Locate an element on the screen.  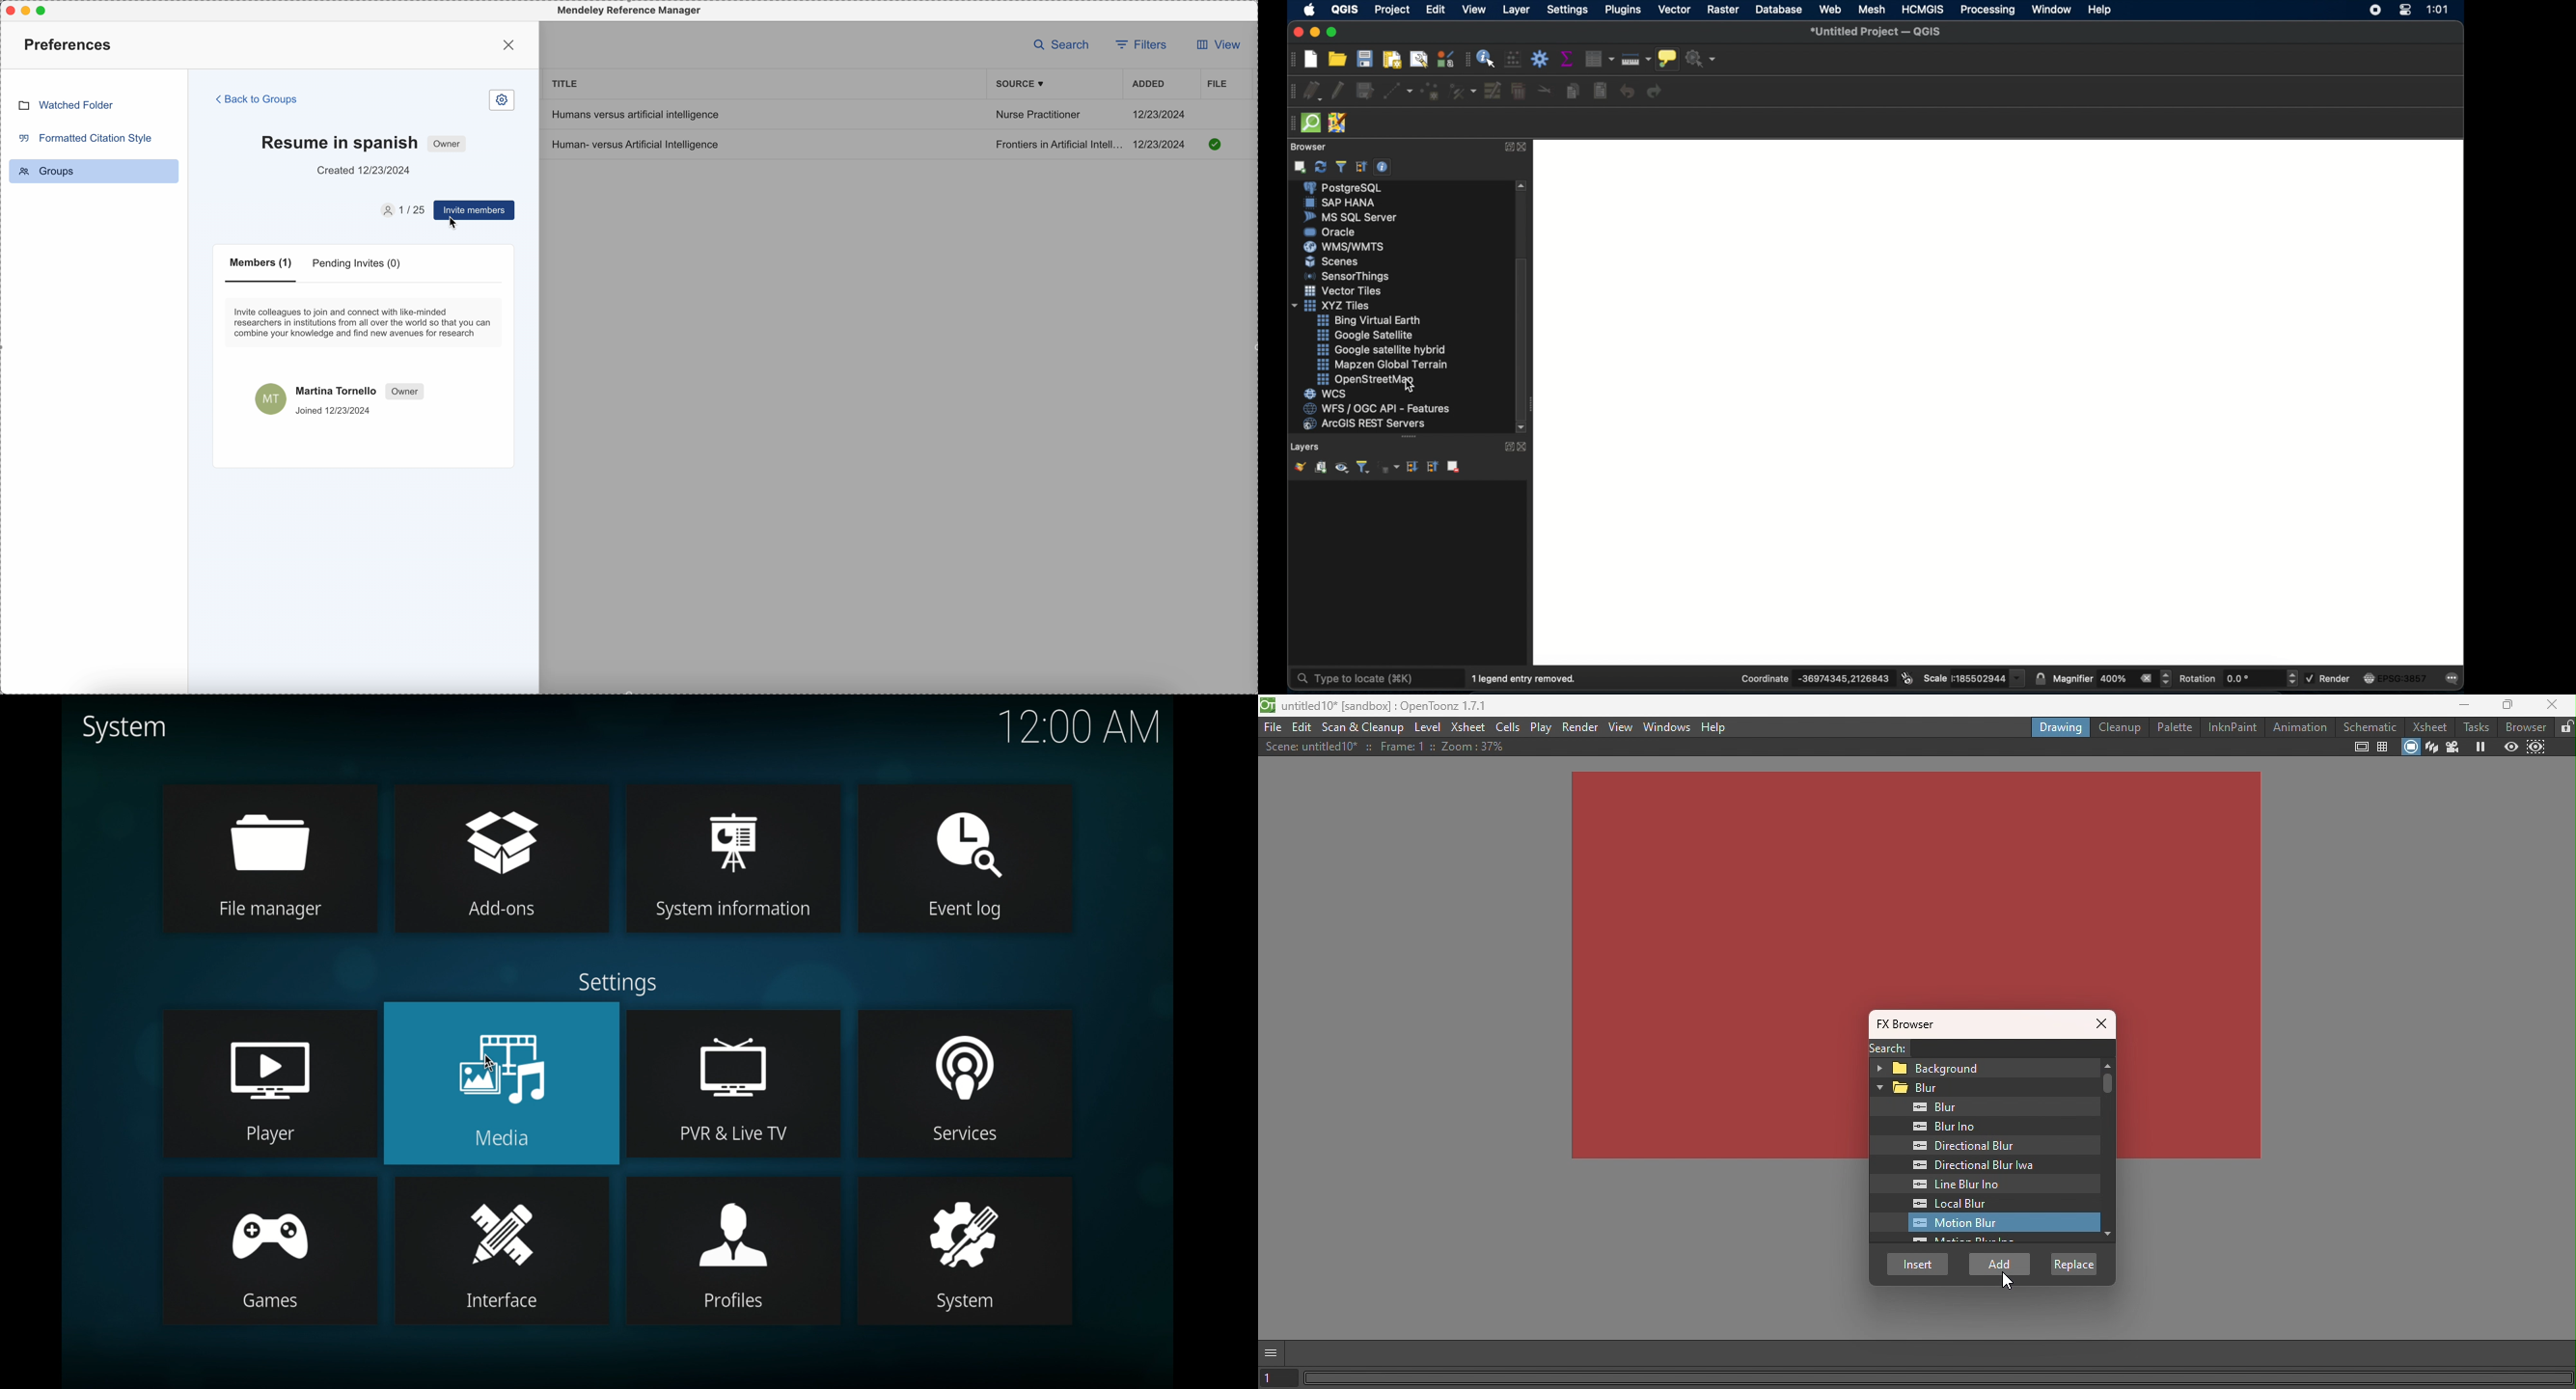
Browser is located at coordinates (2523, 727).